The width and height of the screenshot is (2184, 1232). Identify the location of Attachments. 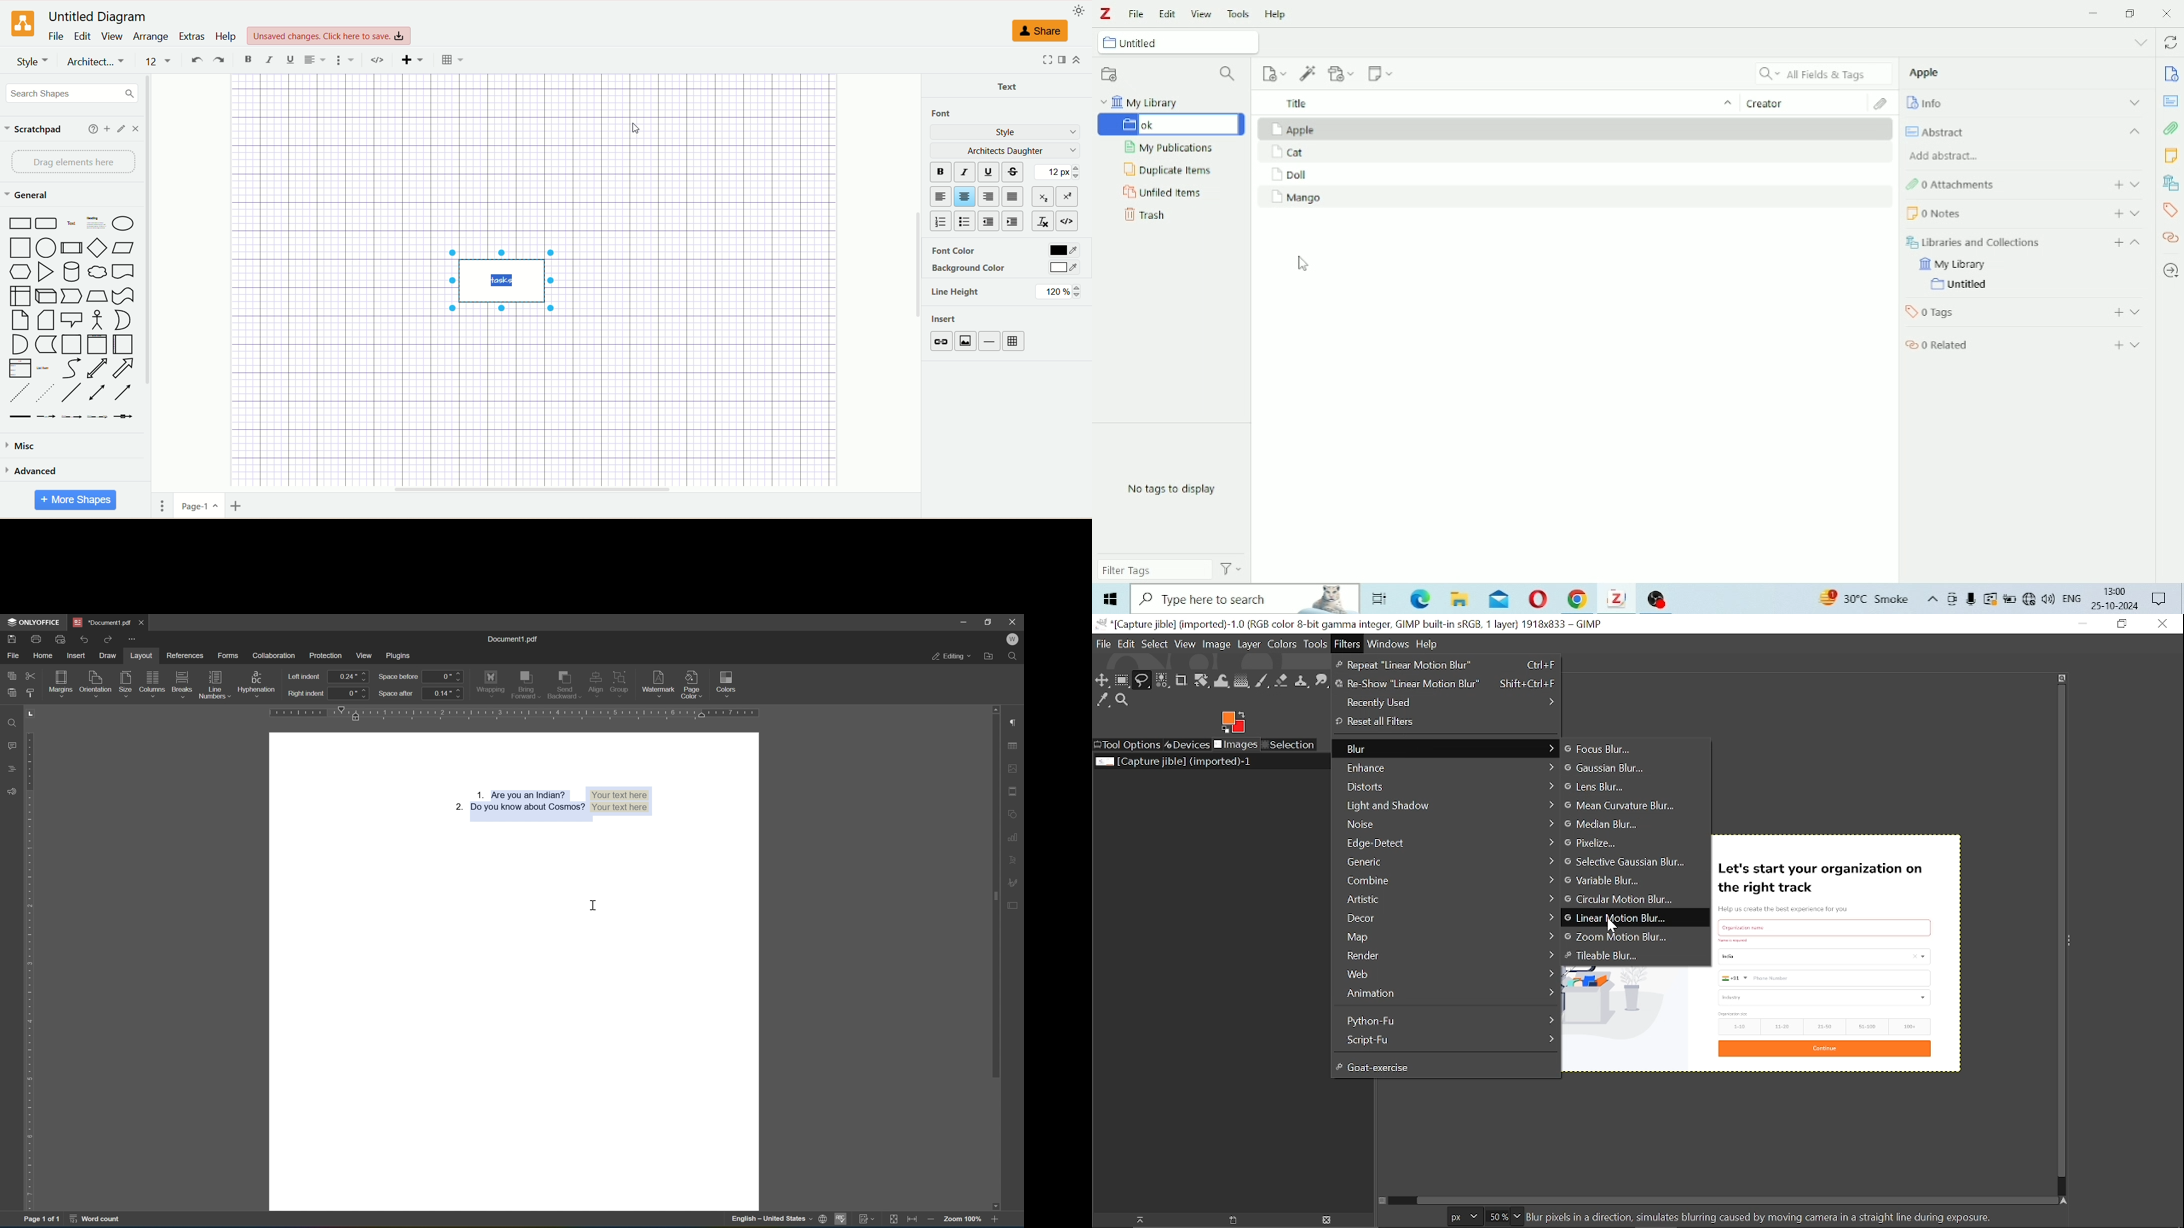
(2170, 128).